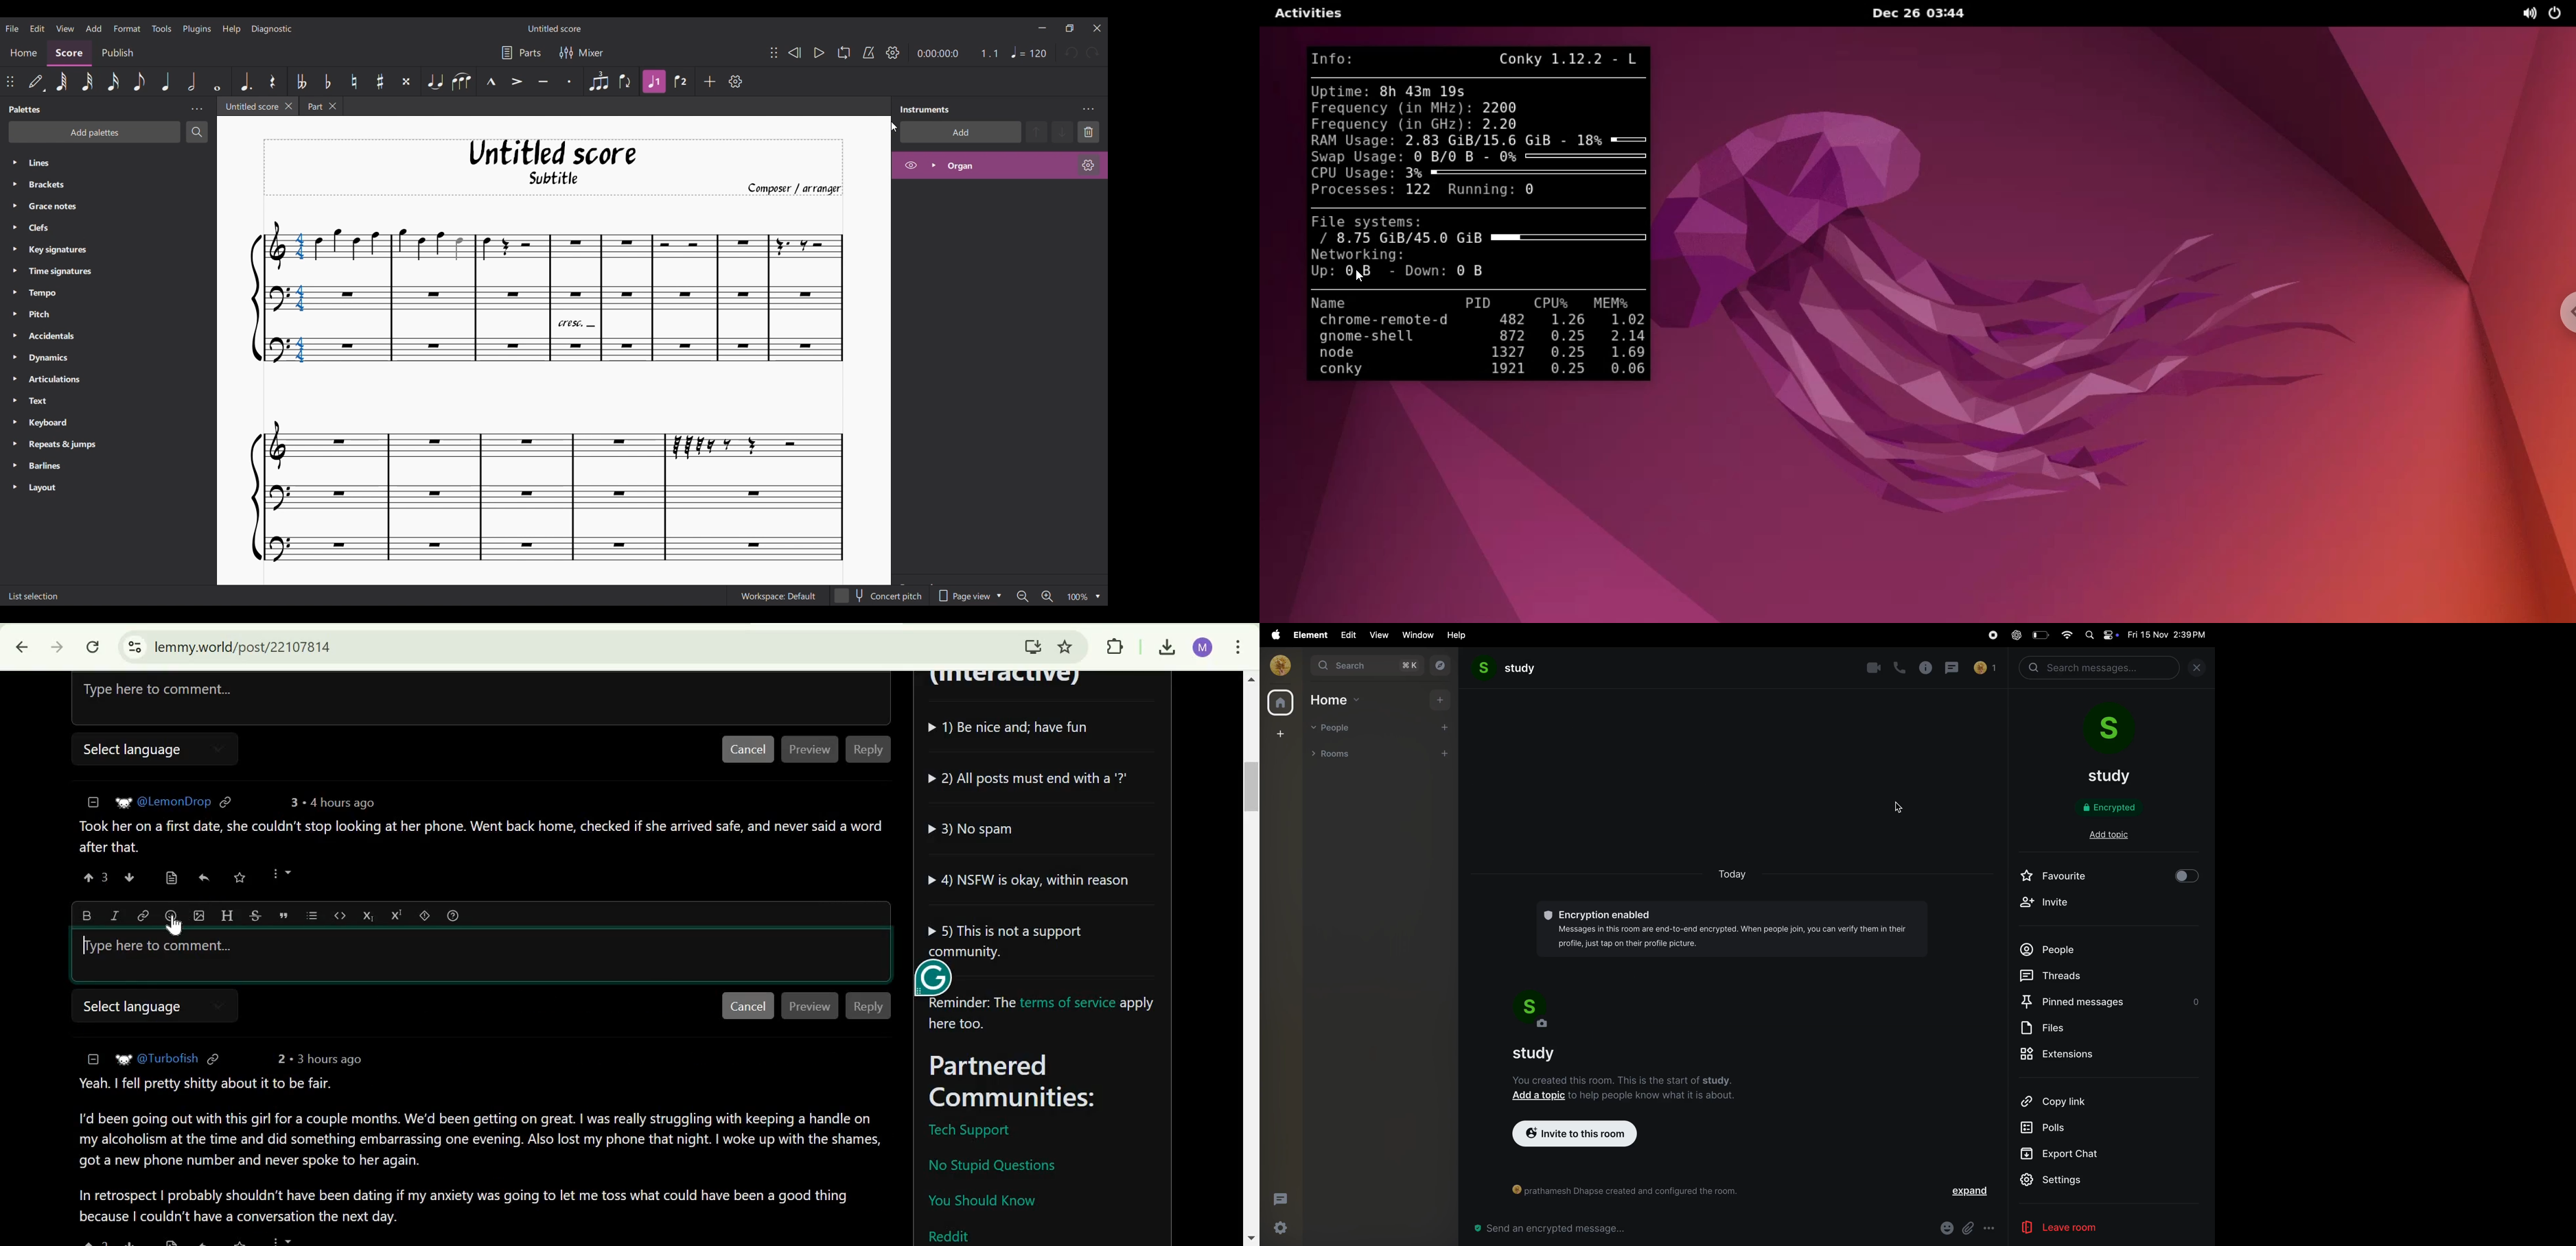 Image resolution: width=2576 pixels, height=1260 pixels. What do you see at coordinates (548, 391) in the screenshot?
I see `Current score` at bounding box center [548, 391].